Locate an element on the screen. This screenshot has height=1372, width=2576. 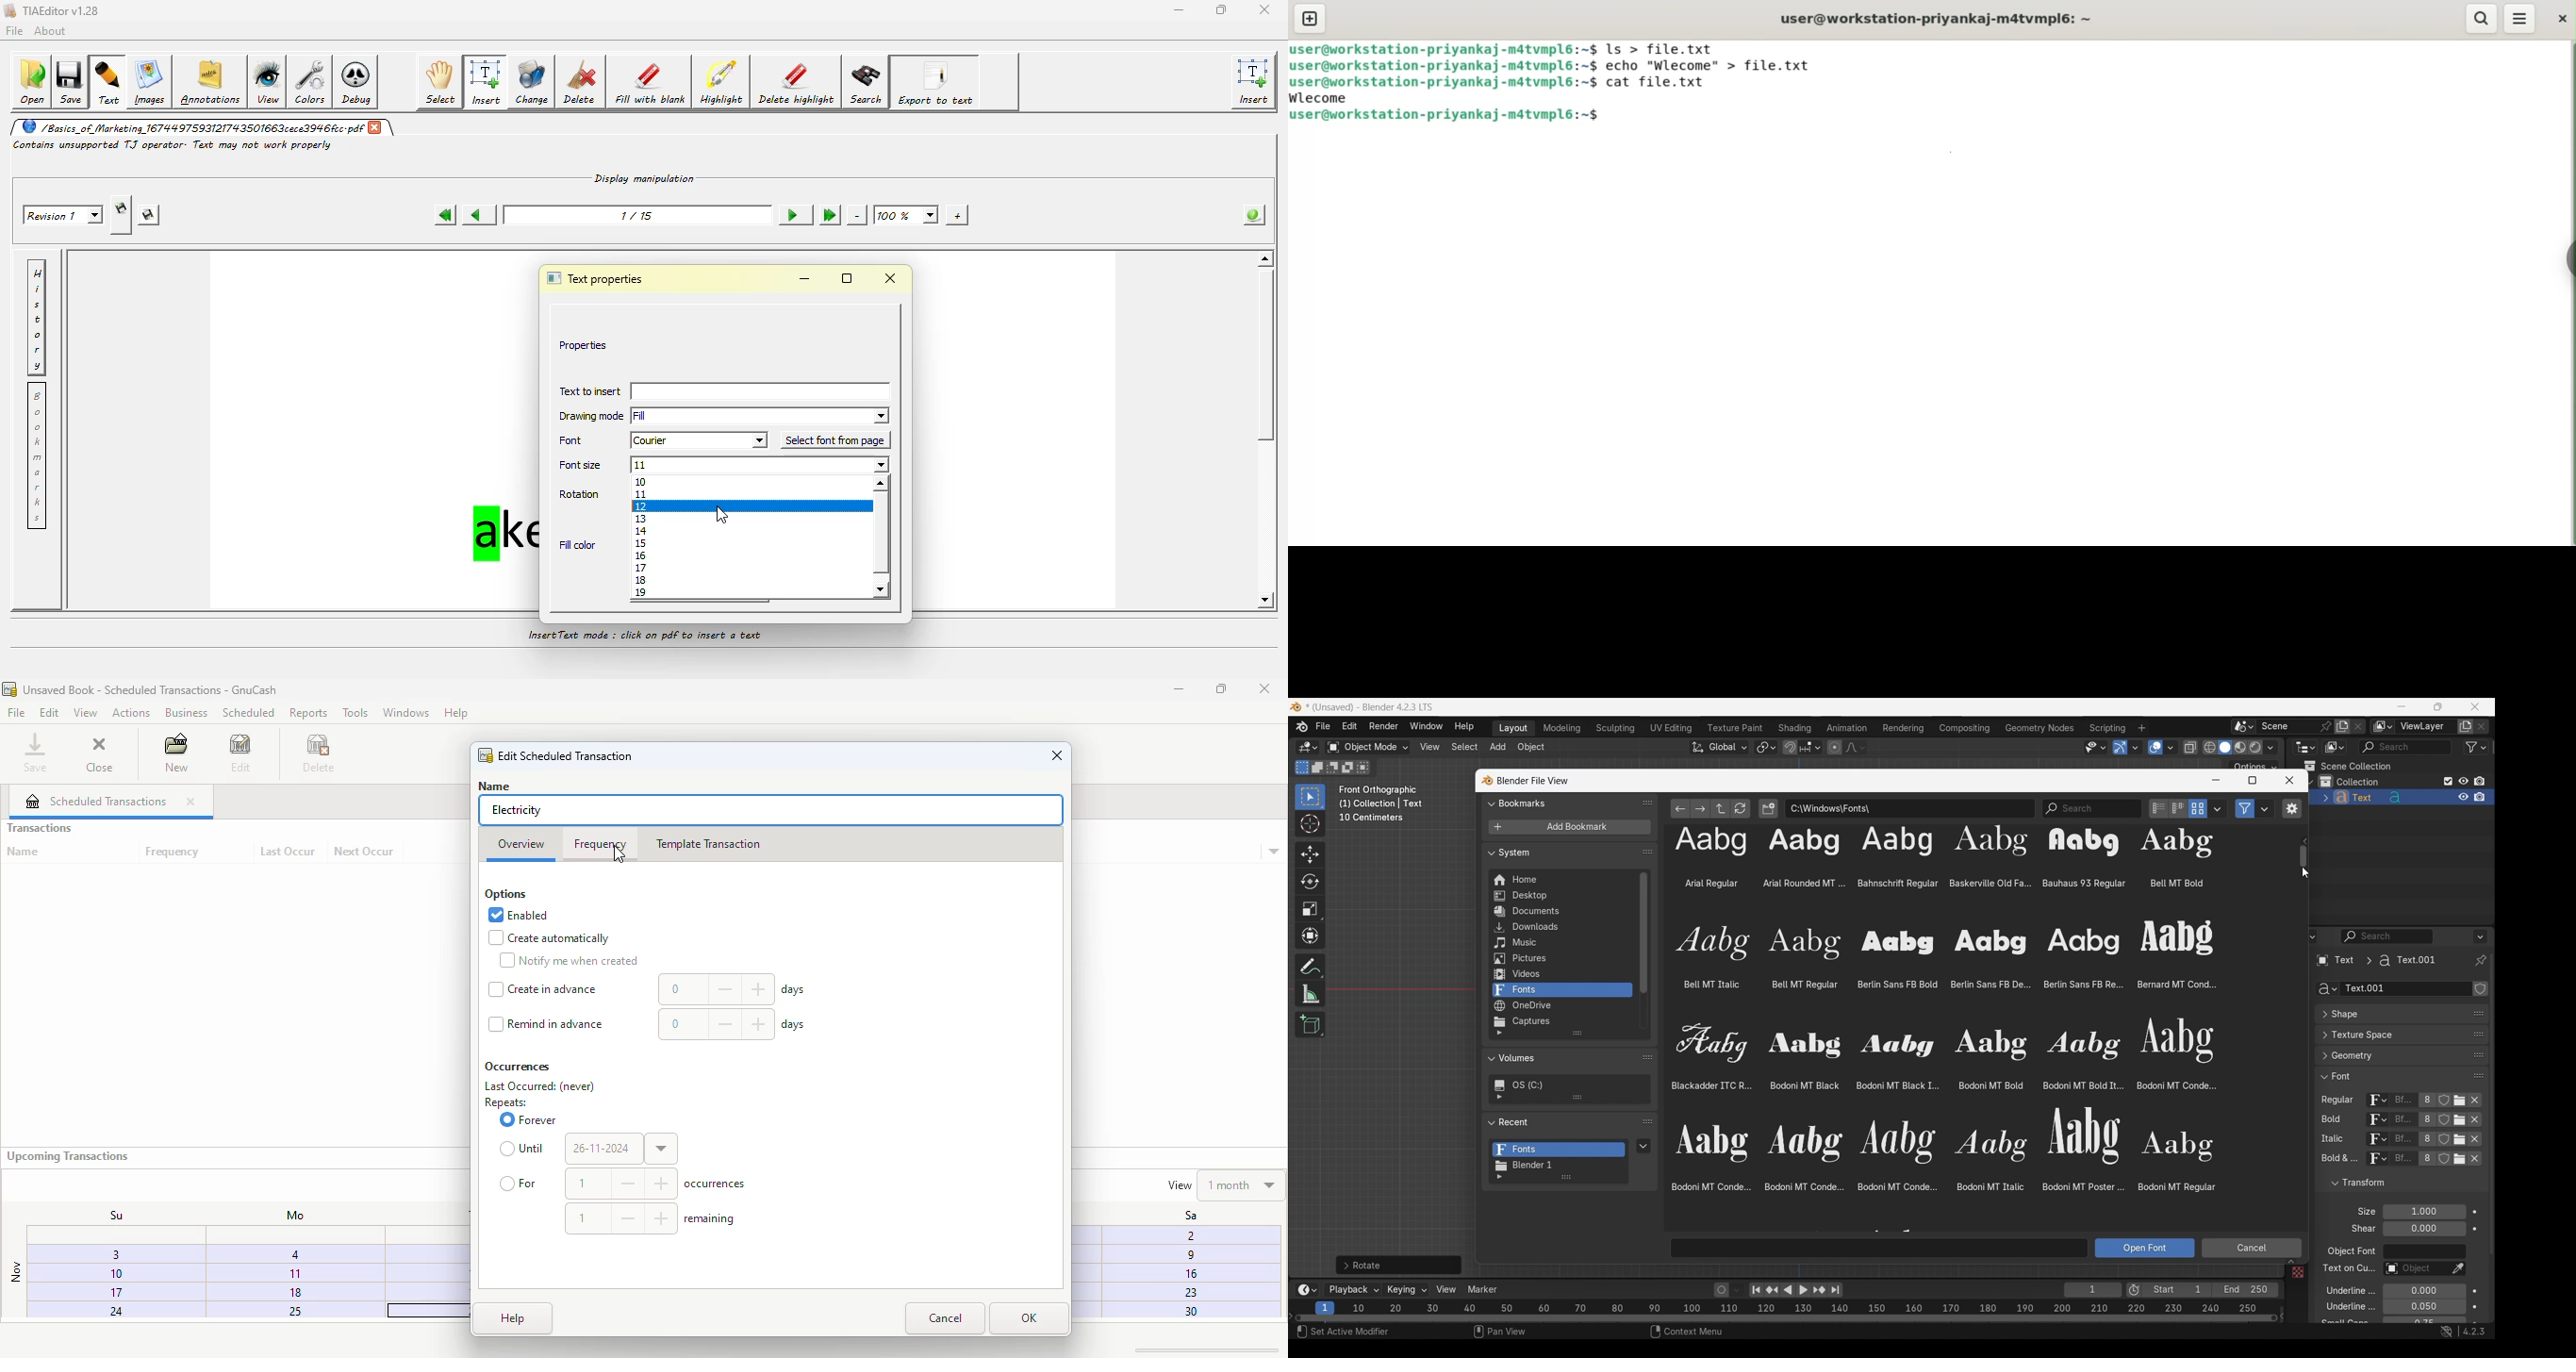
unlink respective attribute is located at coordinates (2469, 1161).